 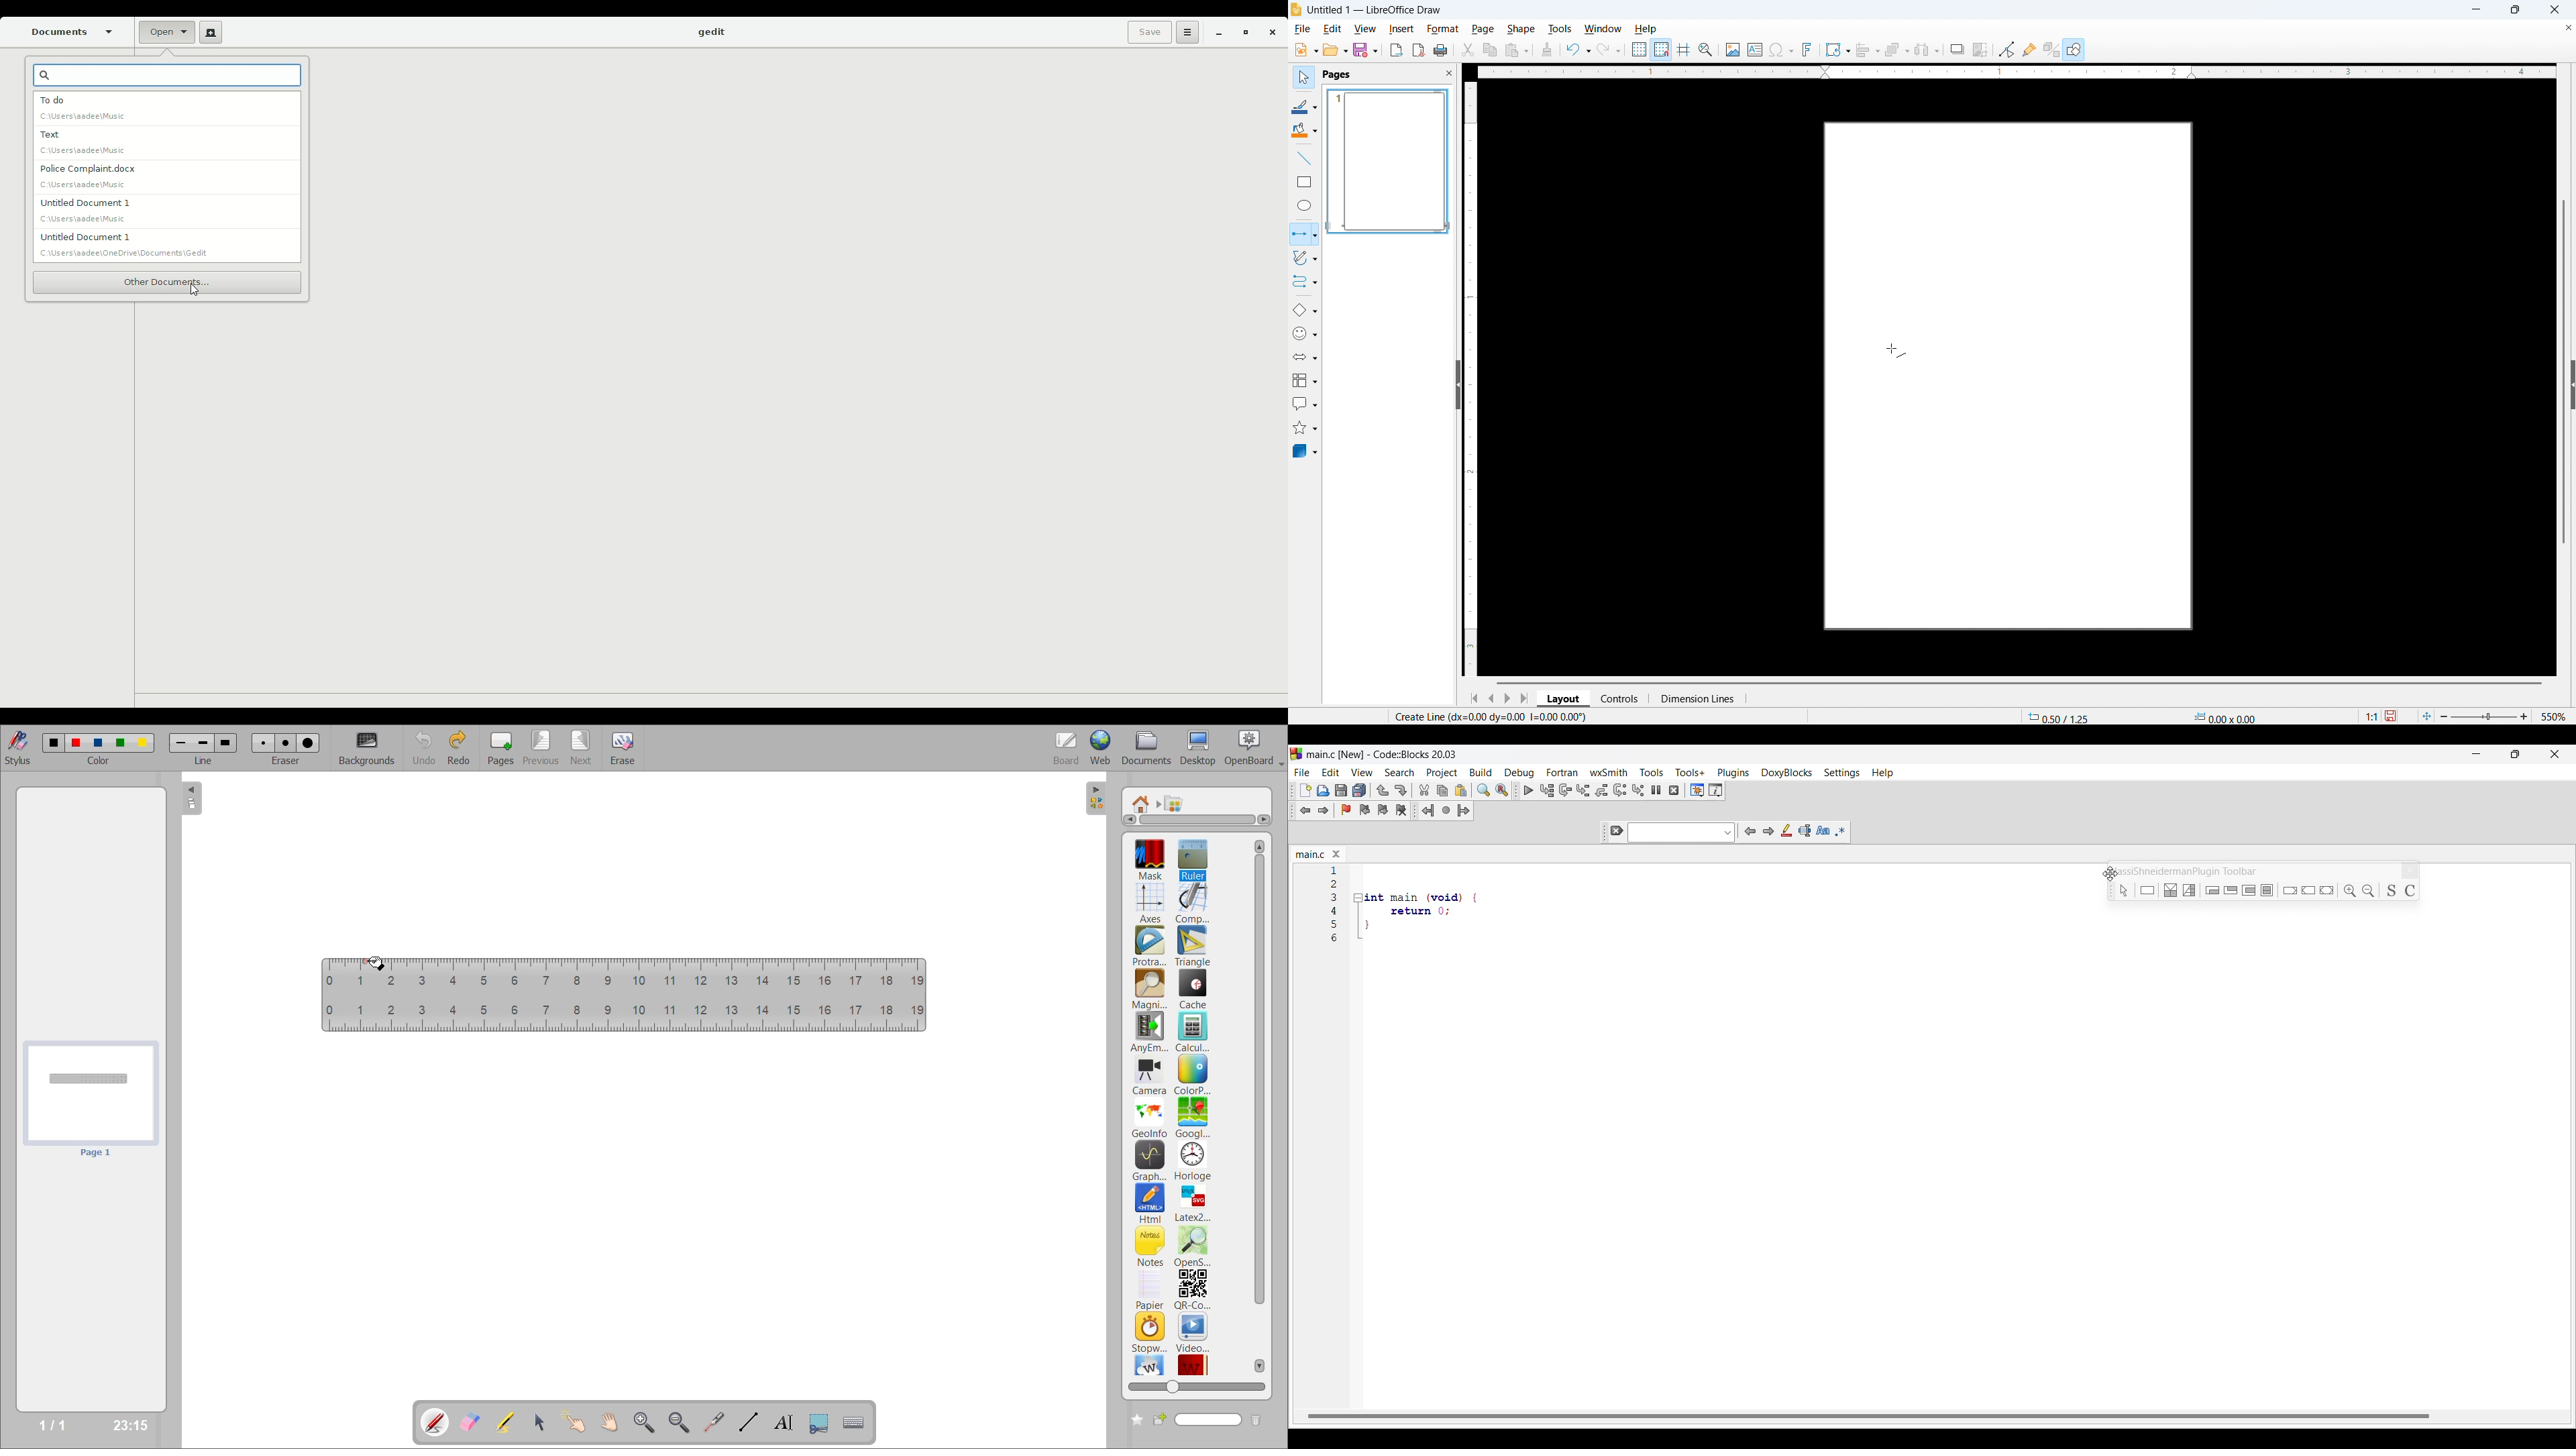 I want to click on zoom in, so click(x=647, y=1422).